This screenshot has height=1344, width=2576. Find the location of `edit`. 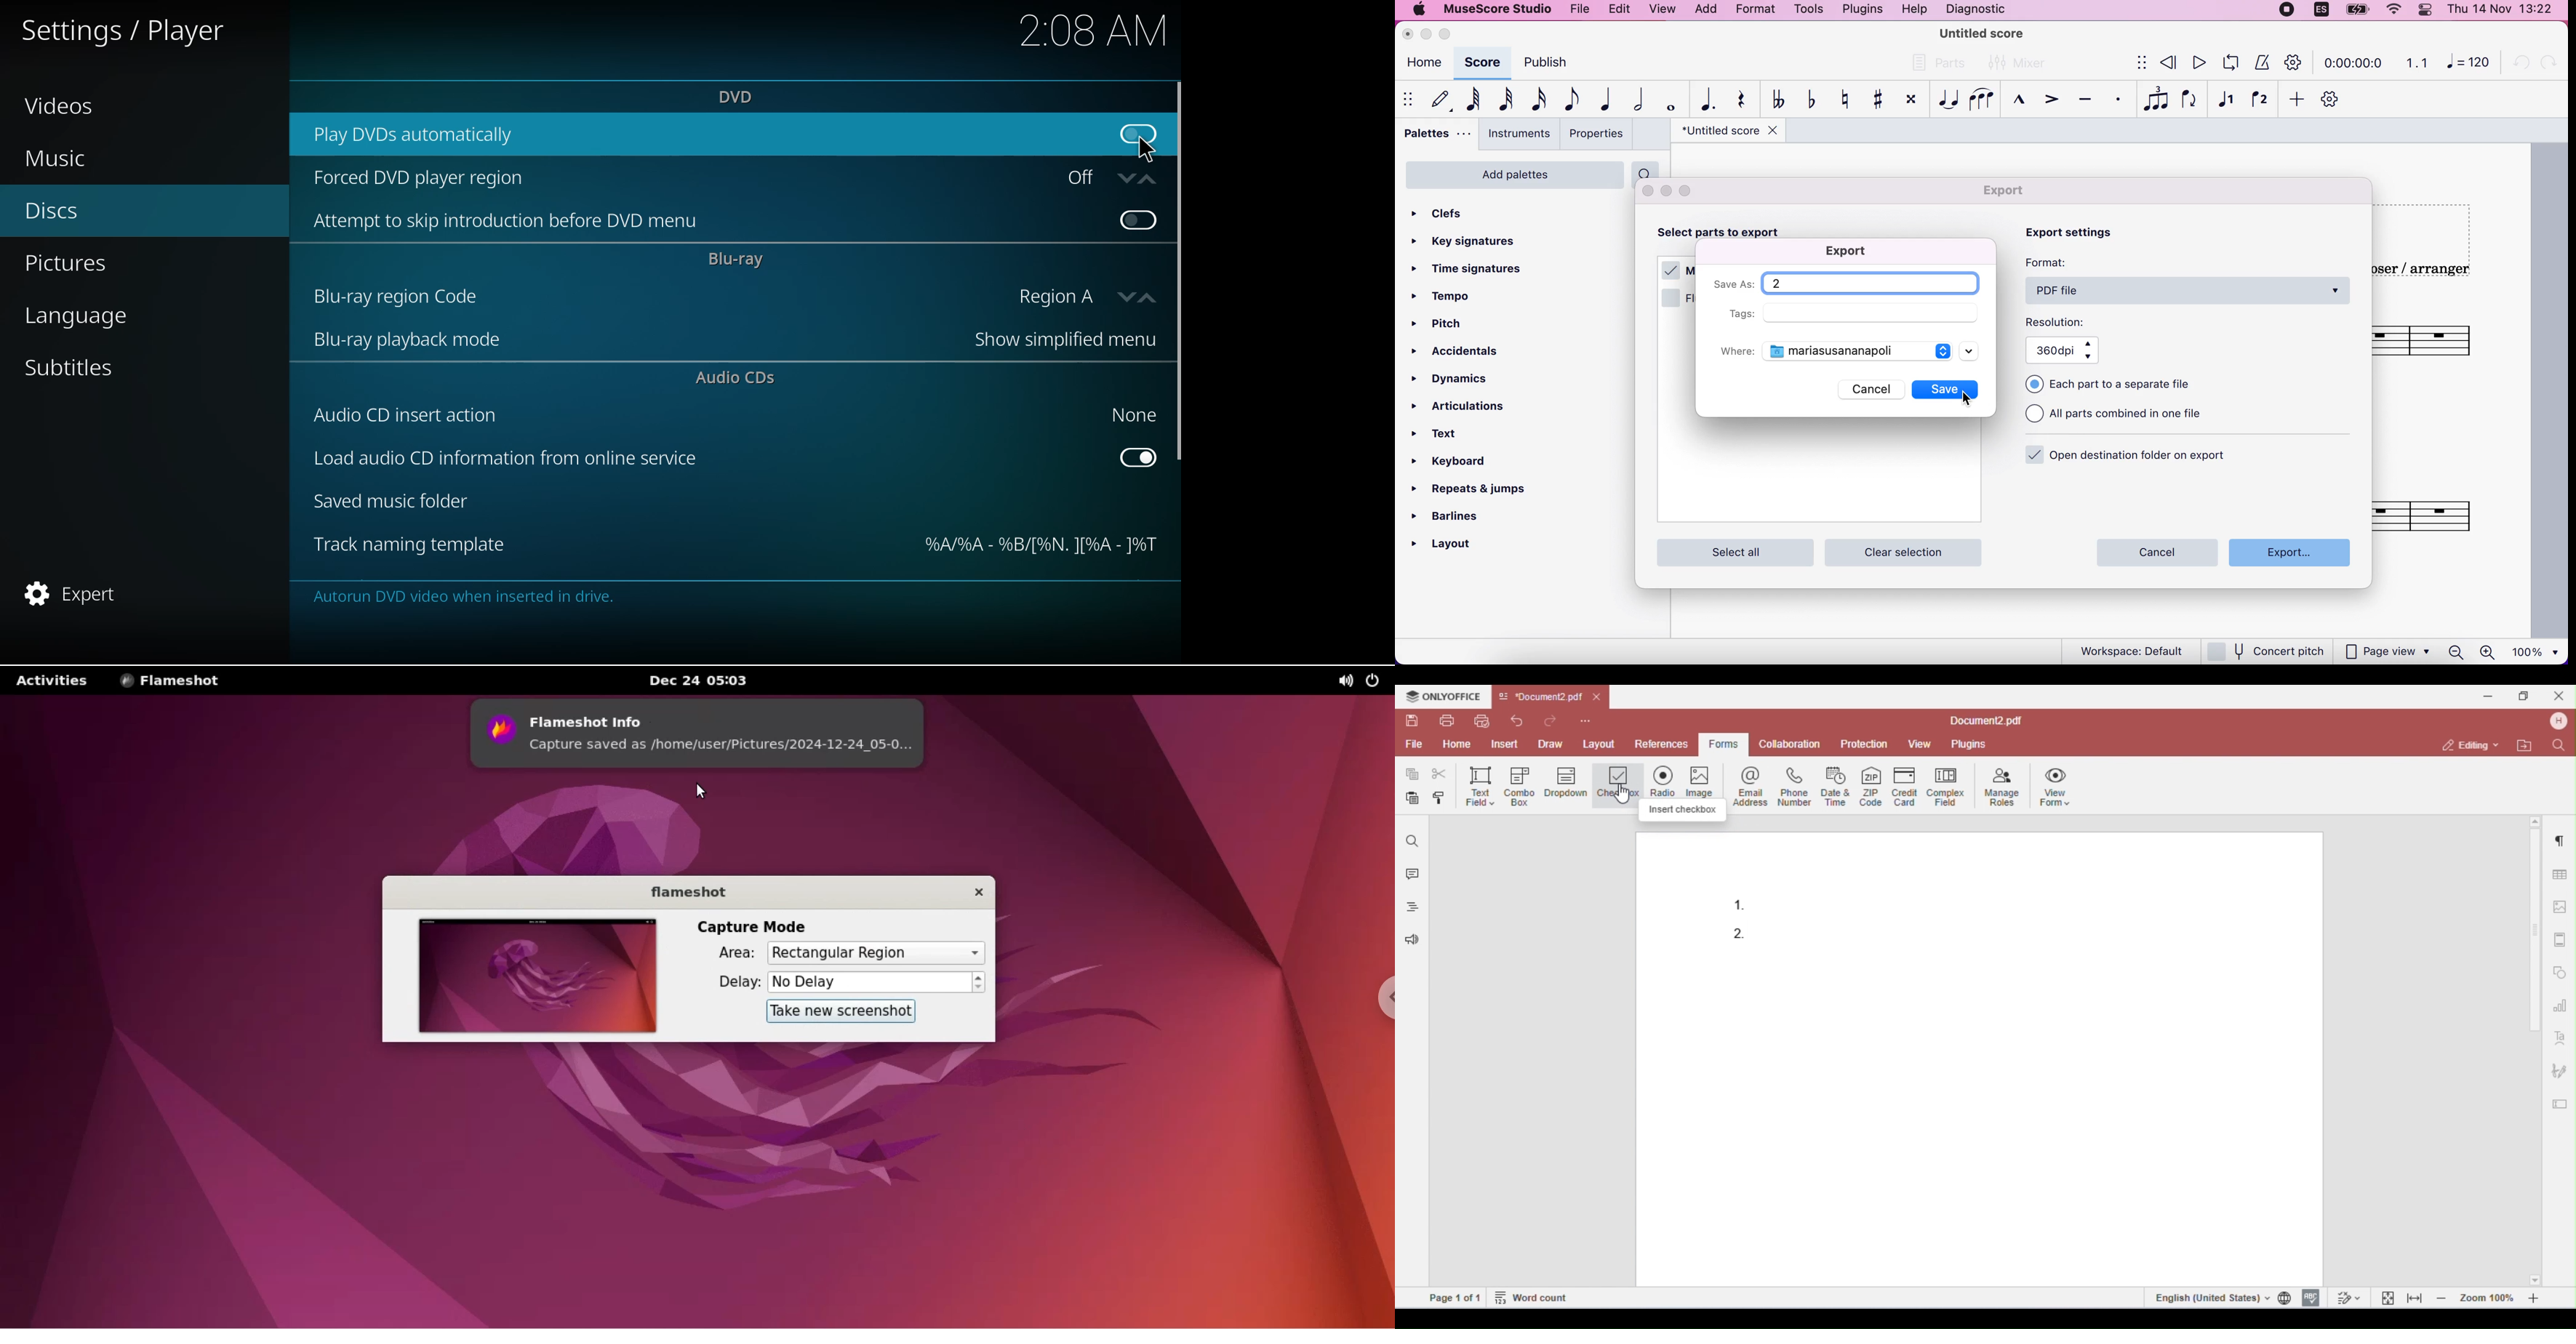

edit is located at coordinates (1616, 11).